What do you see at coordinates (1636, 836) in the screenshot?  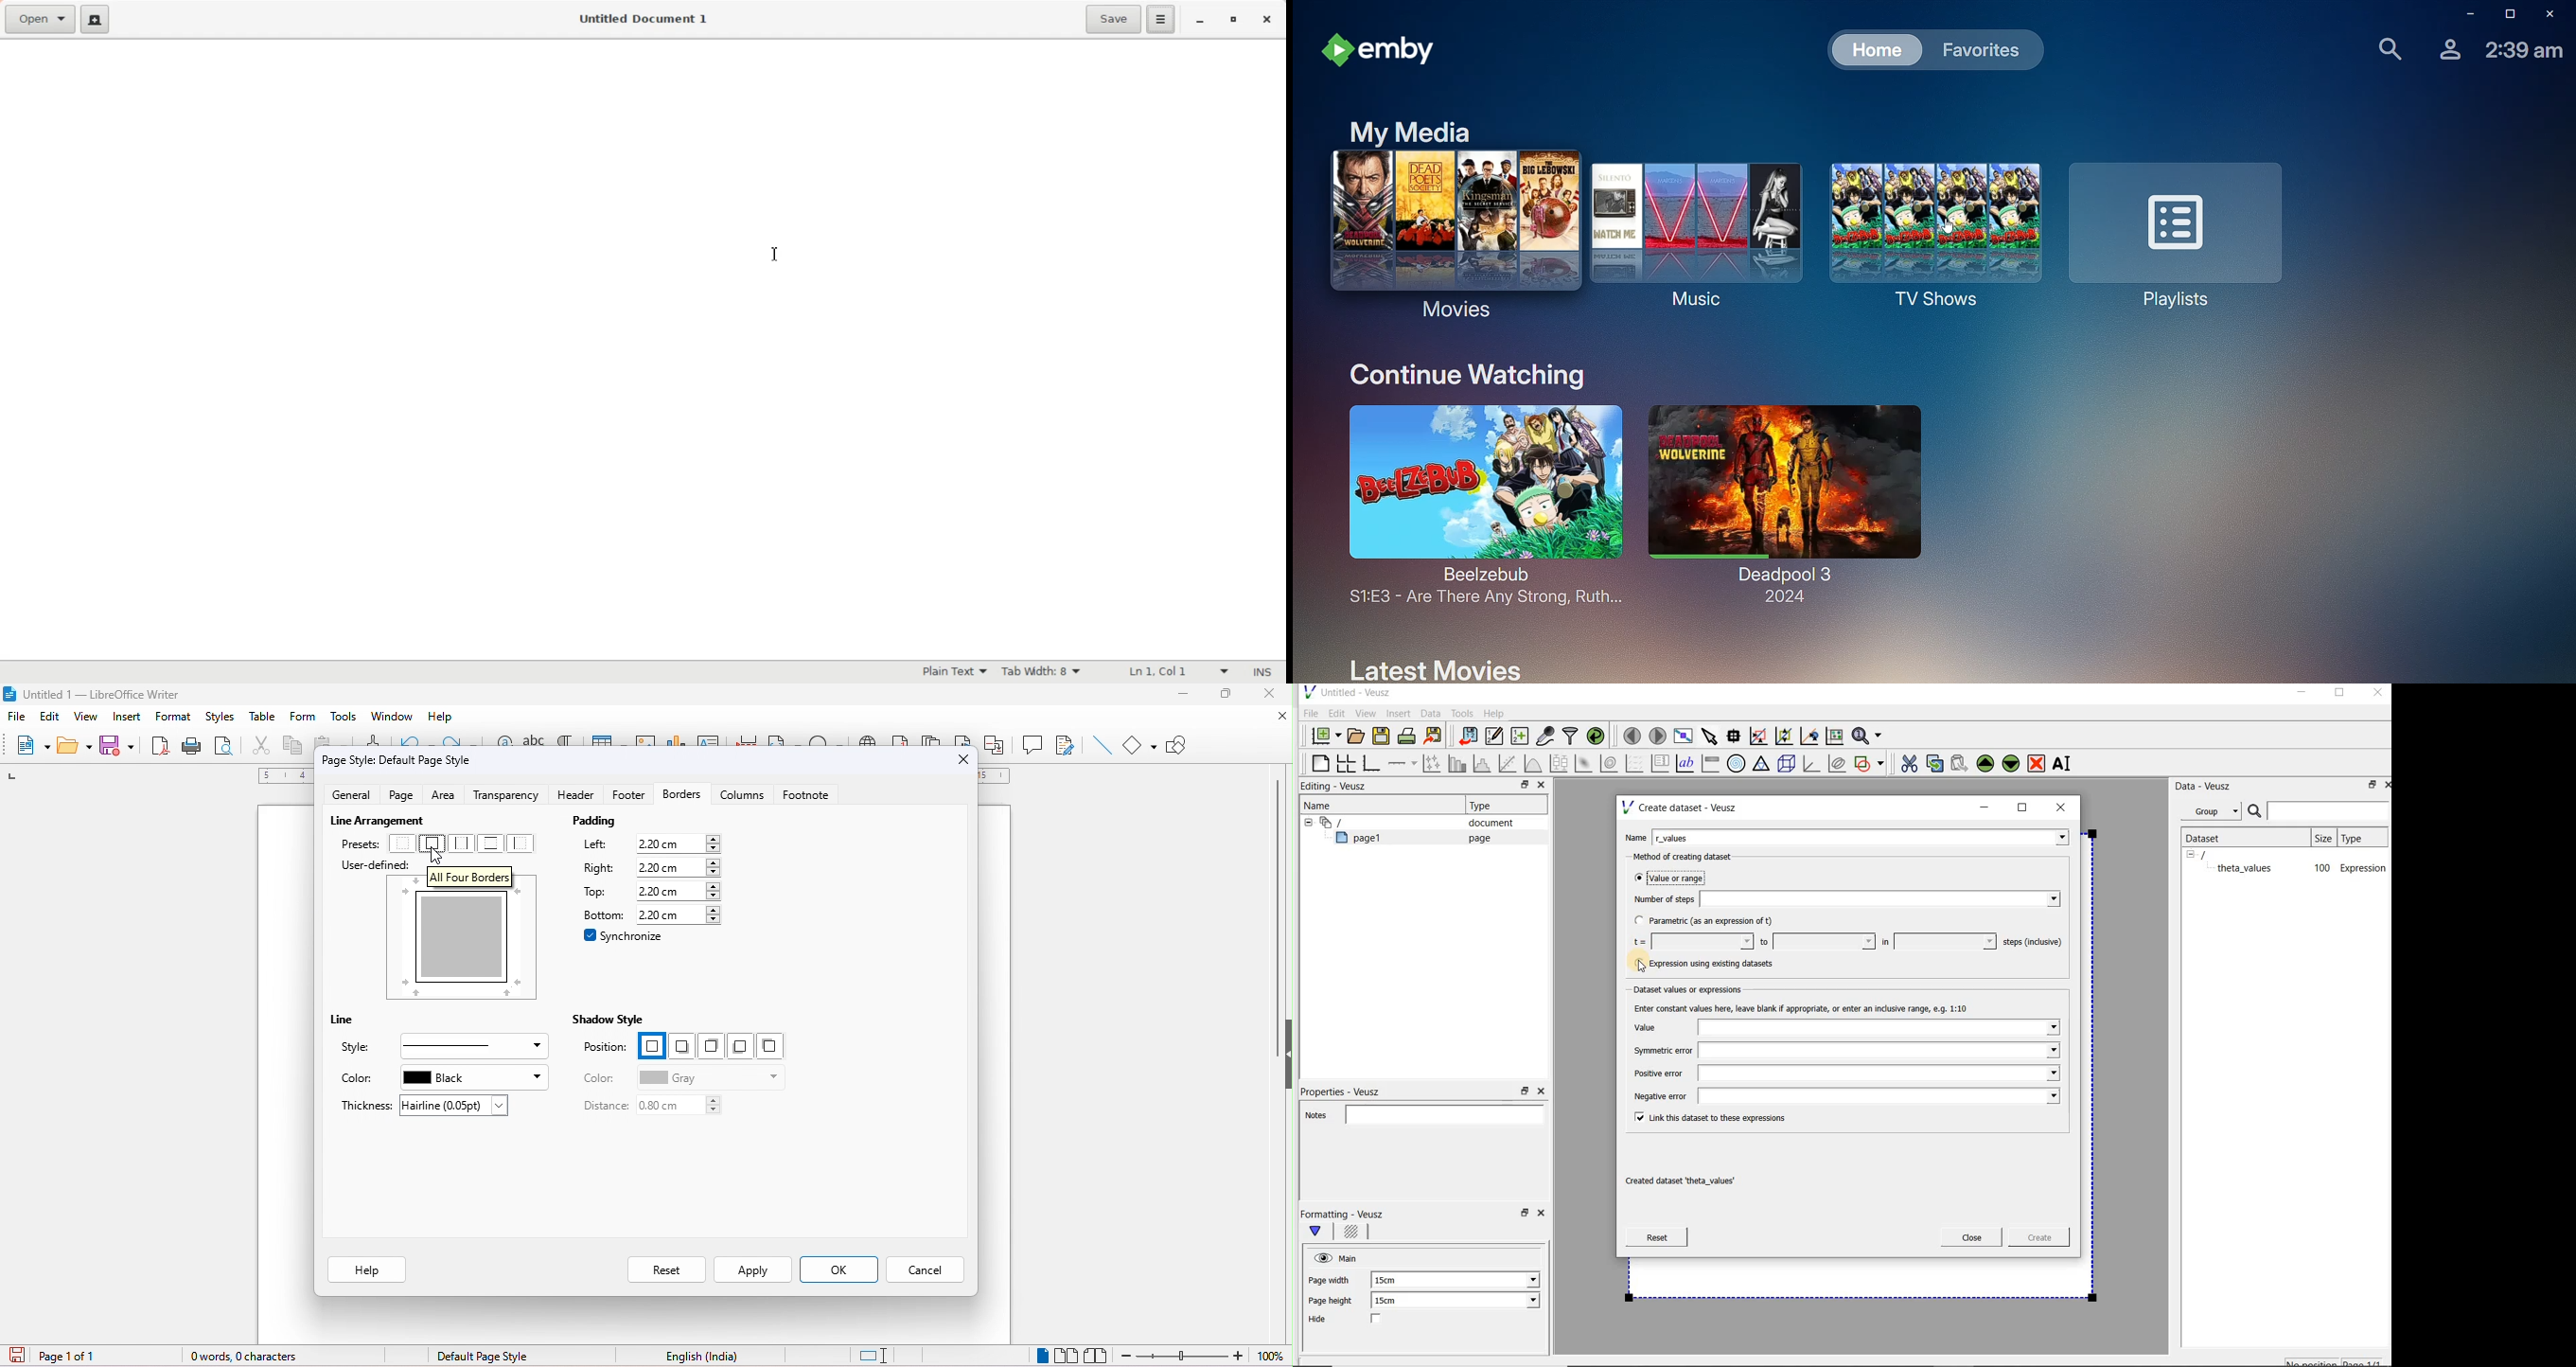 I see `Name` at bounding box center [1636, 836].